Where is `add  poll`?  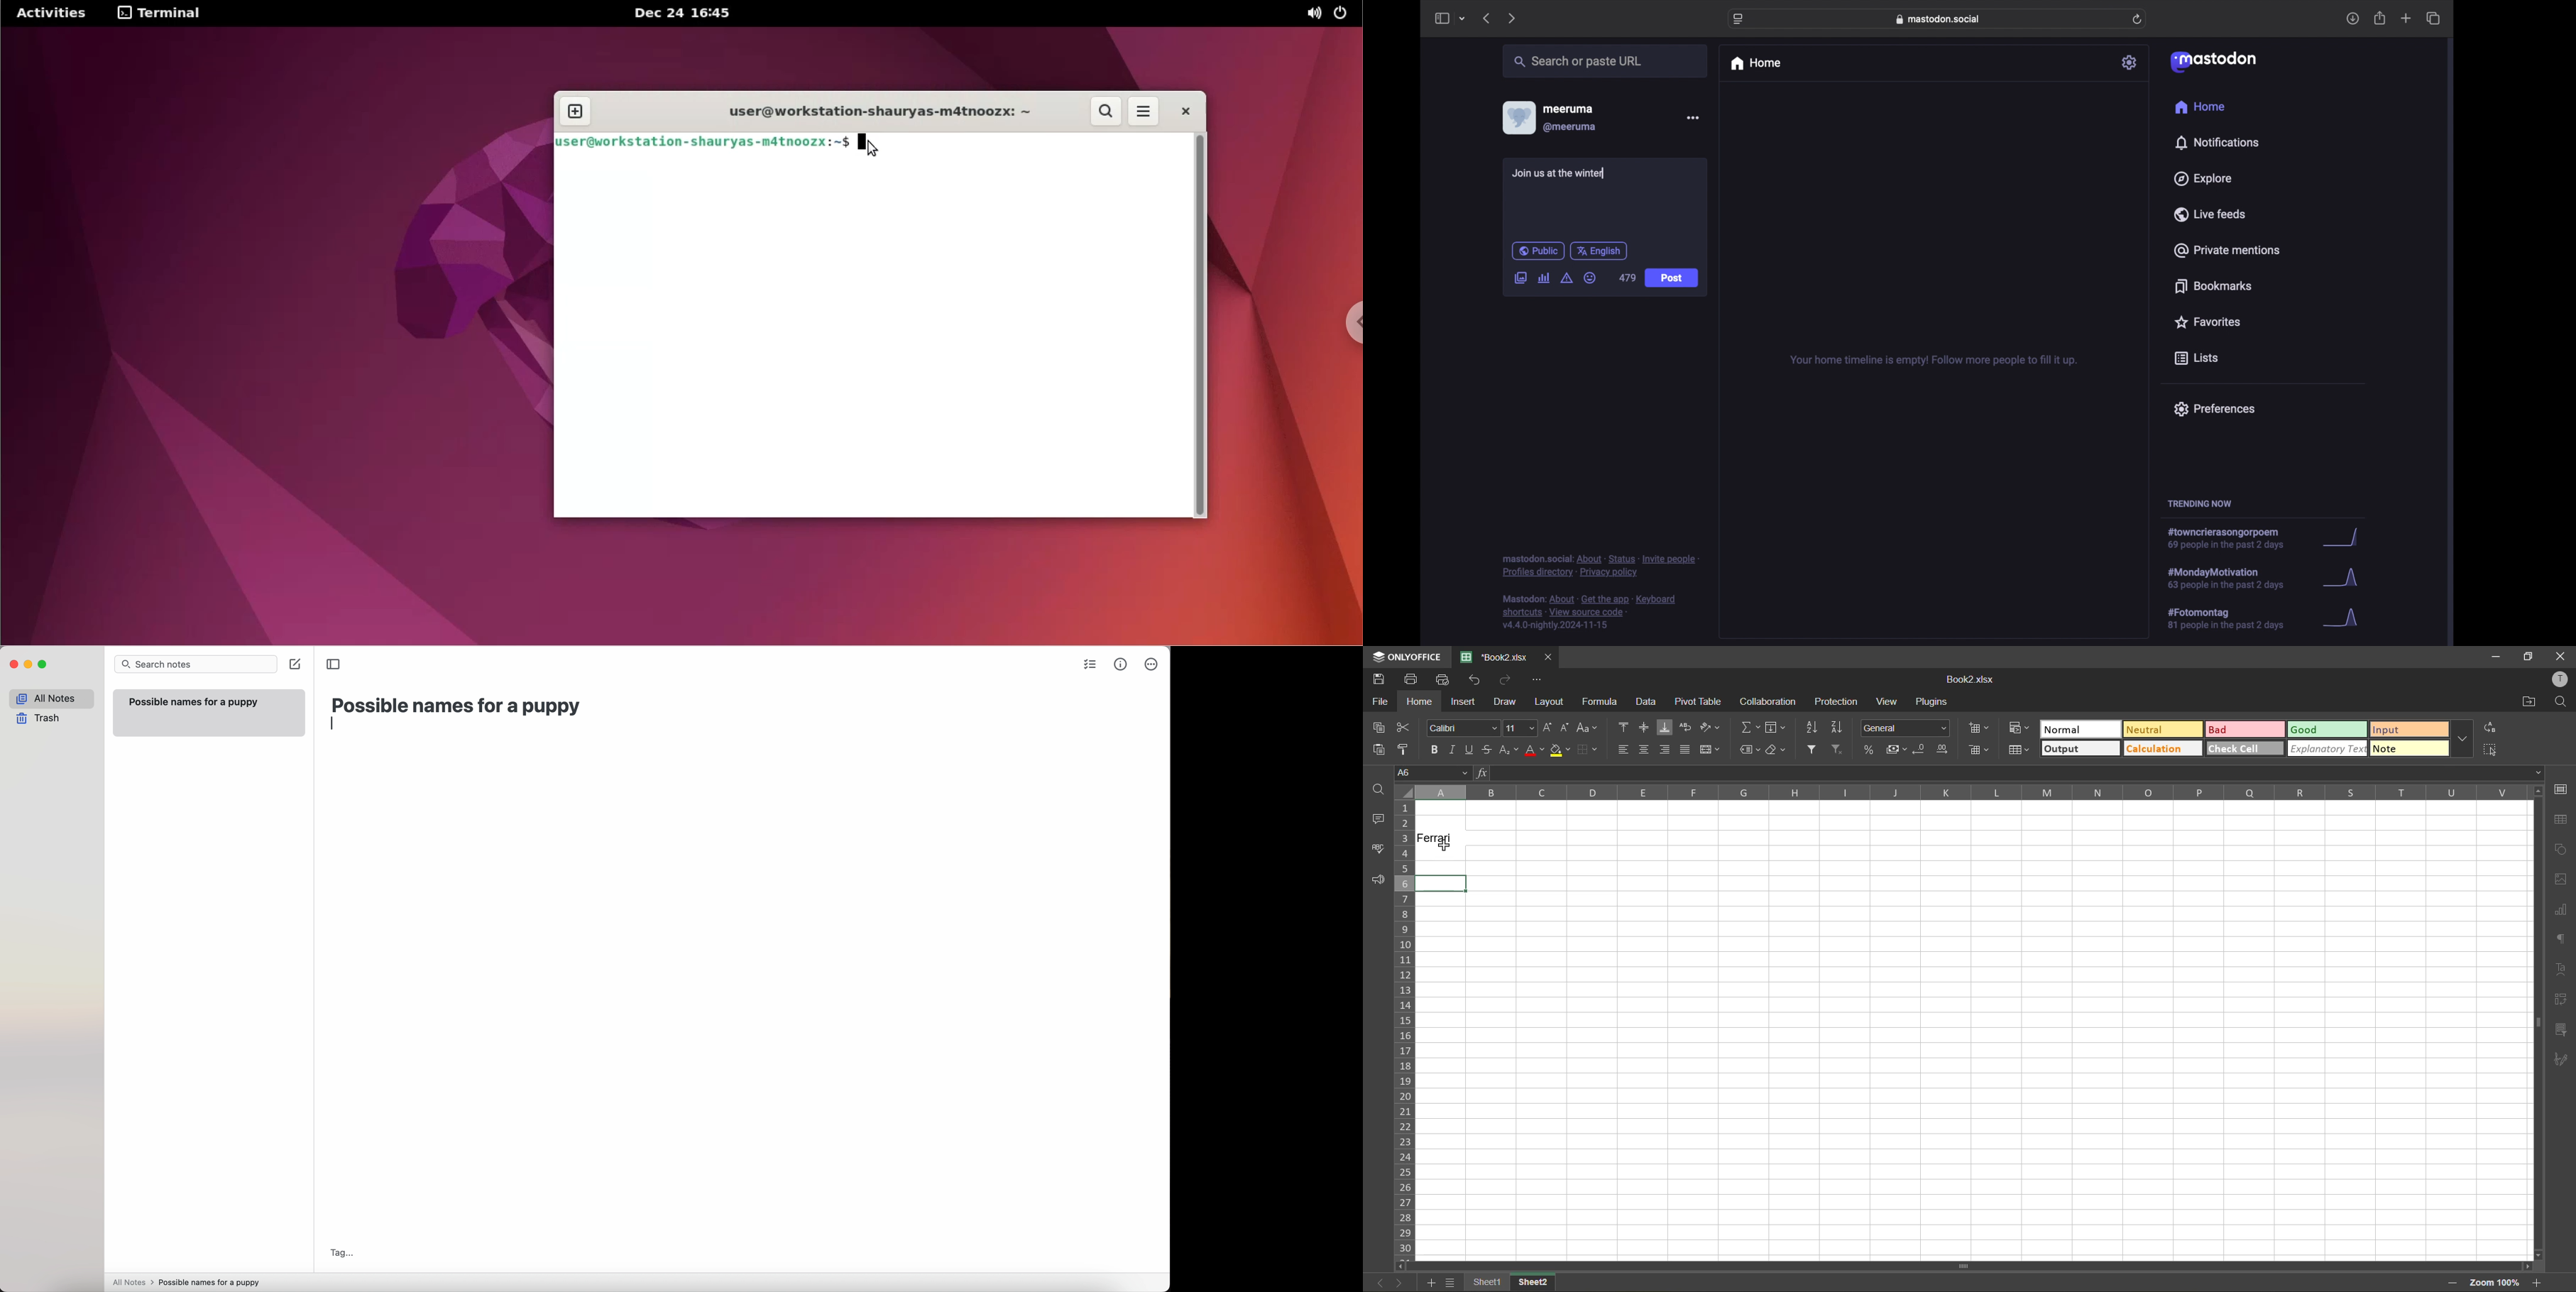 add  poll is located at coordinates (1544, 278).